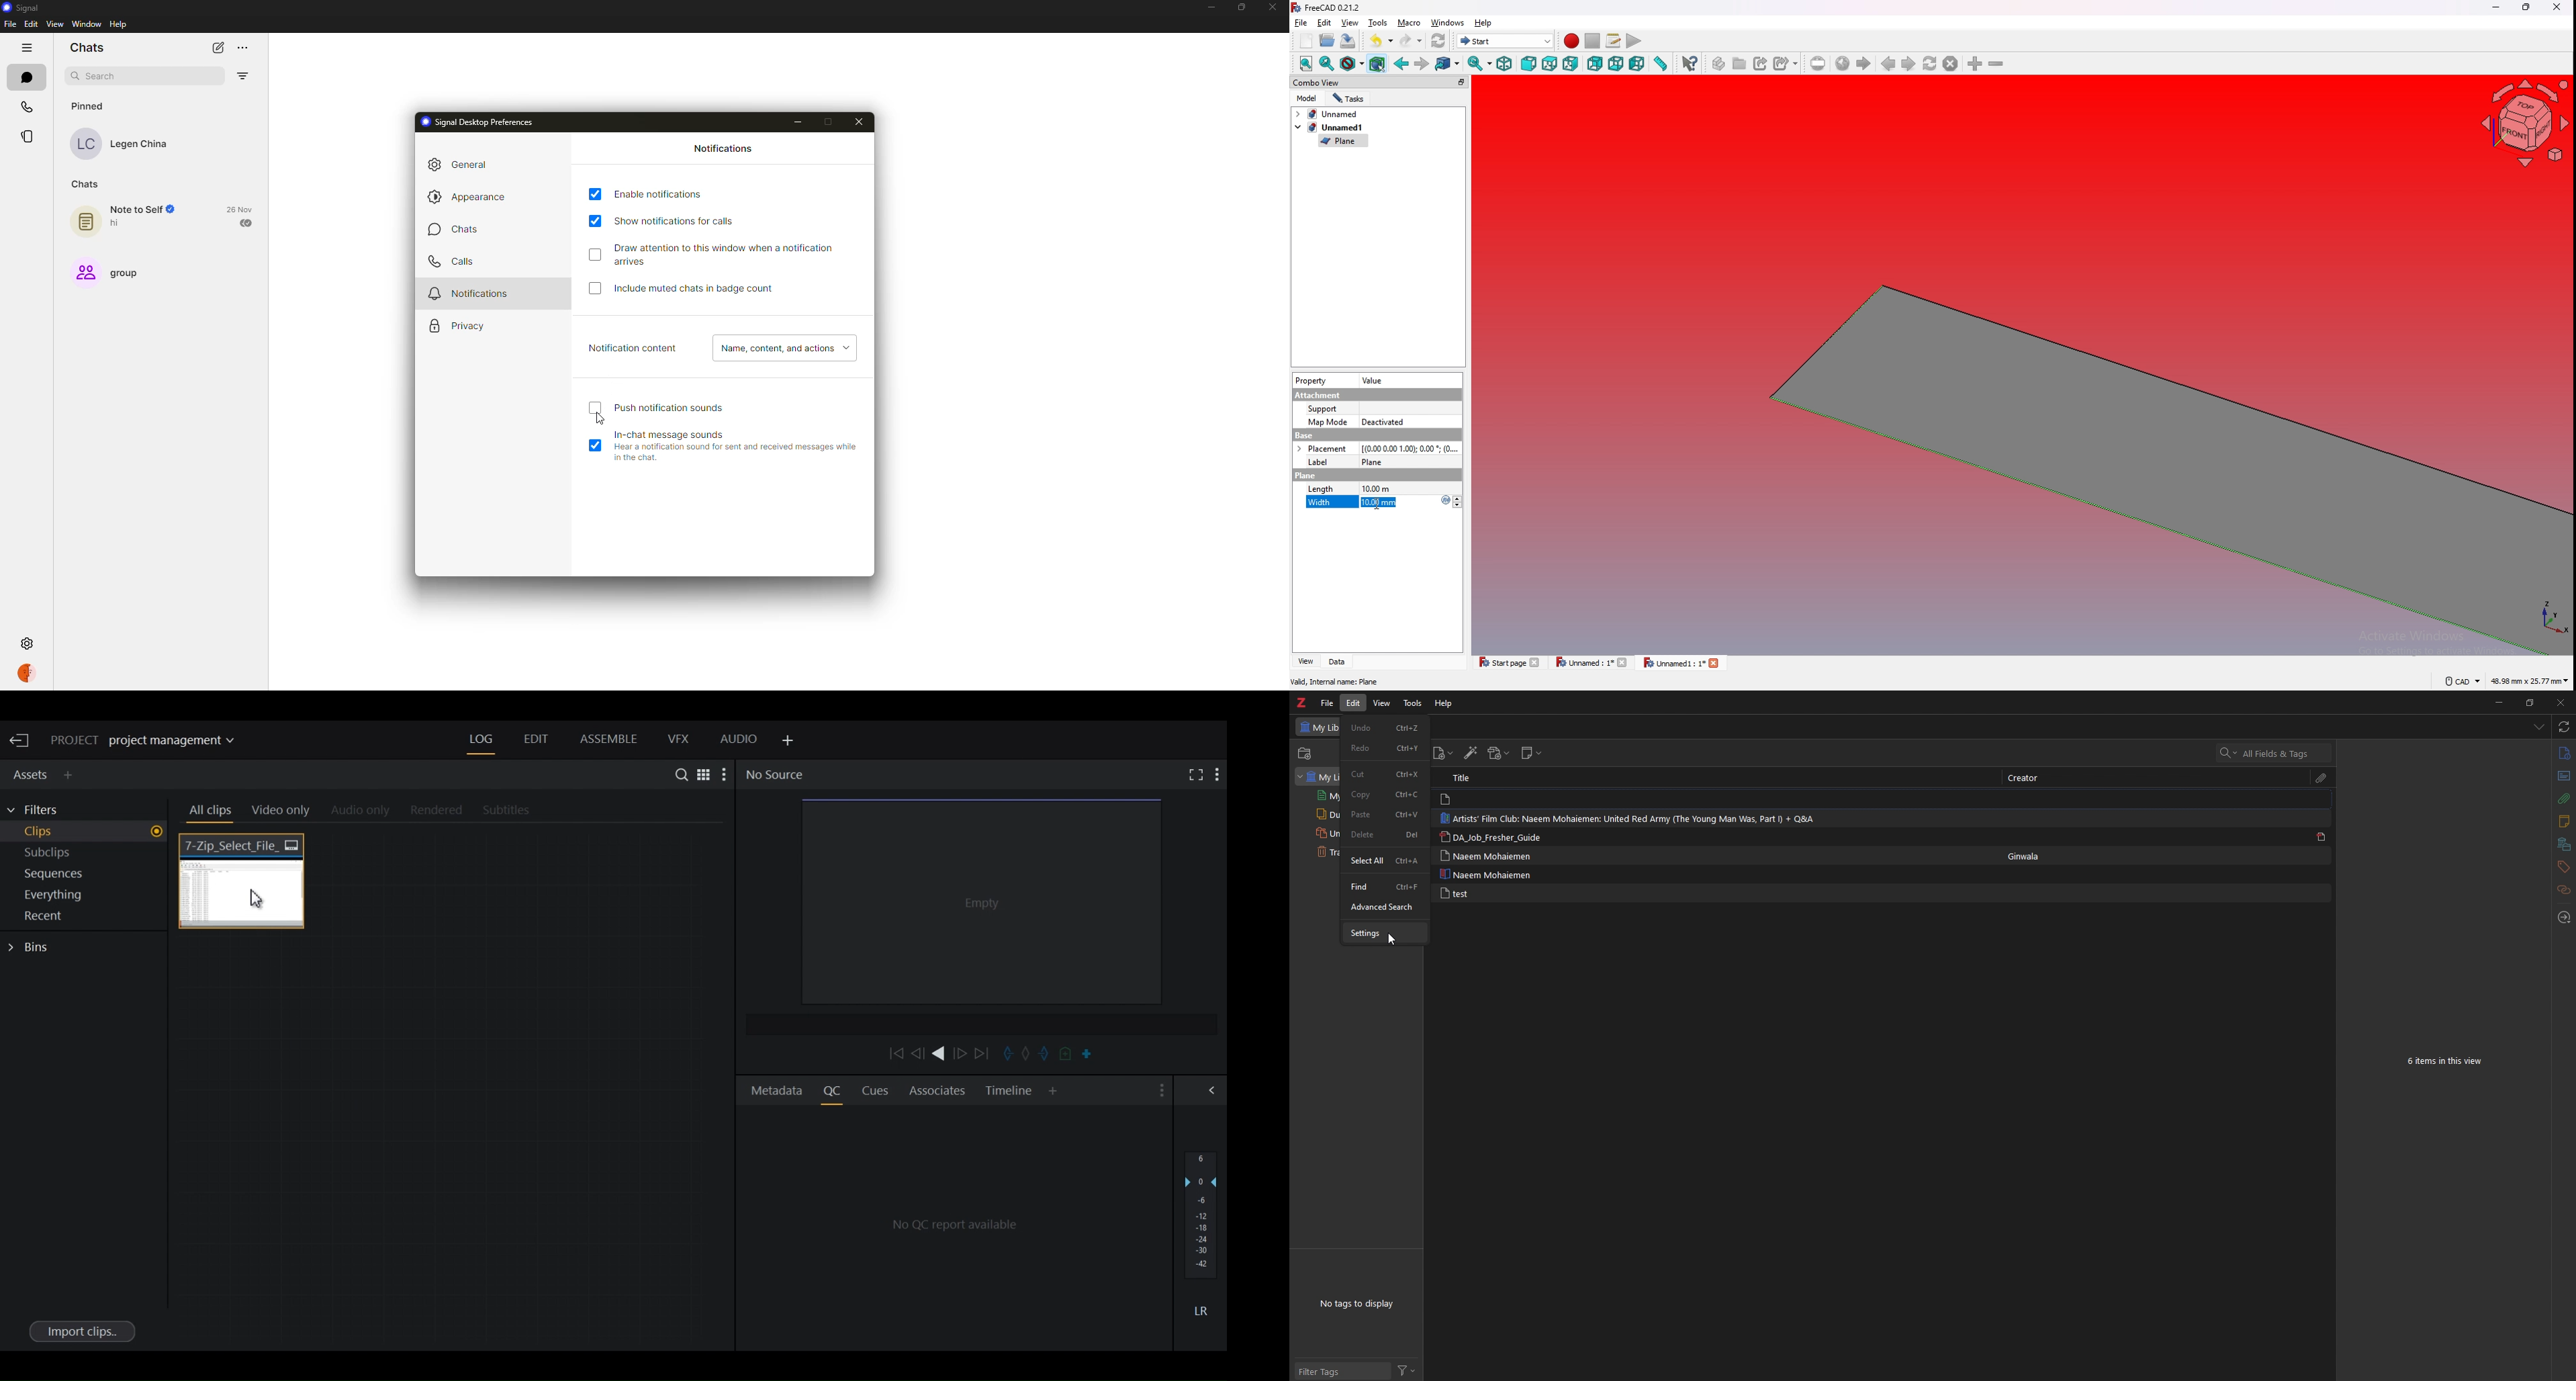 The width and height of the screenshot is (2576, 1400). I want to click on cursor, so click(600, 419).